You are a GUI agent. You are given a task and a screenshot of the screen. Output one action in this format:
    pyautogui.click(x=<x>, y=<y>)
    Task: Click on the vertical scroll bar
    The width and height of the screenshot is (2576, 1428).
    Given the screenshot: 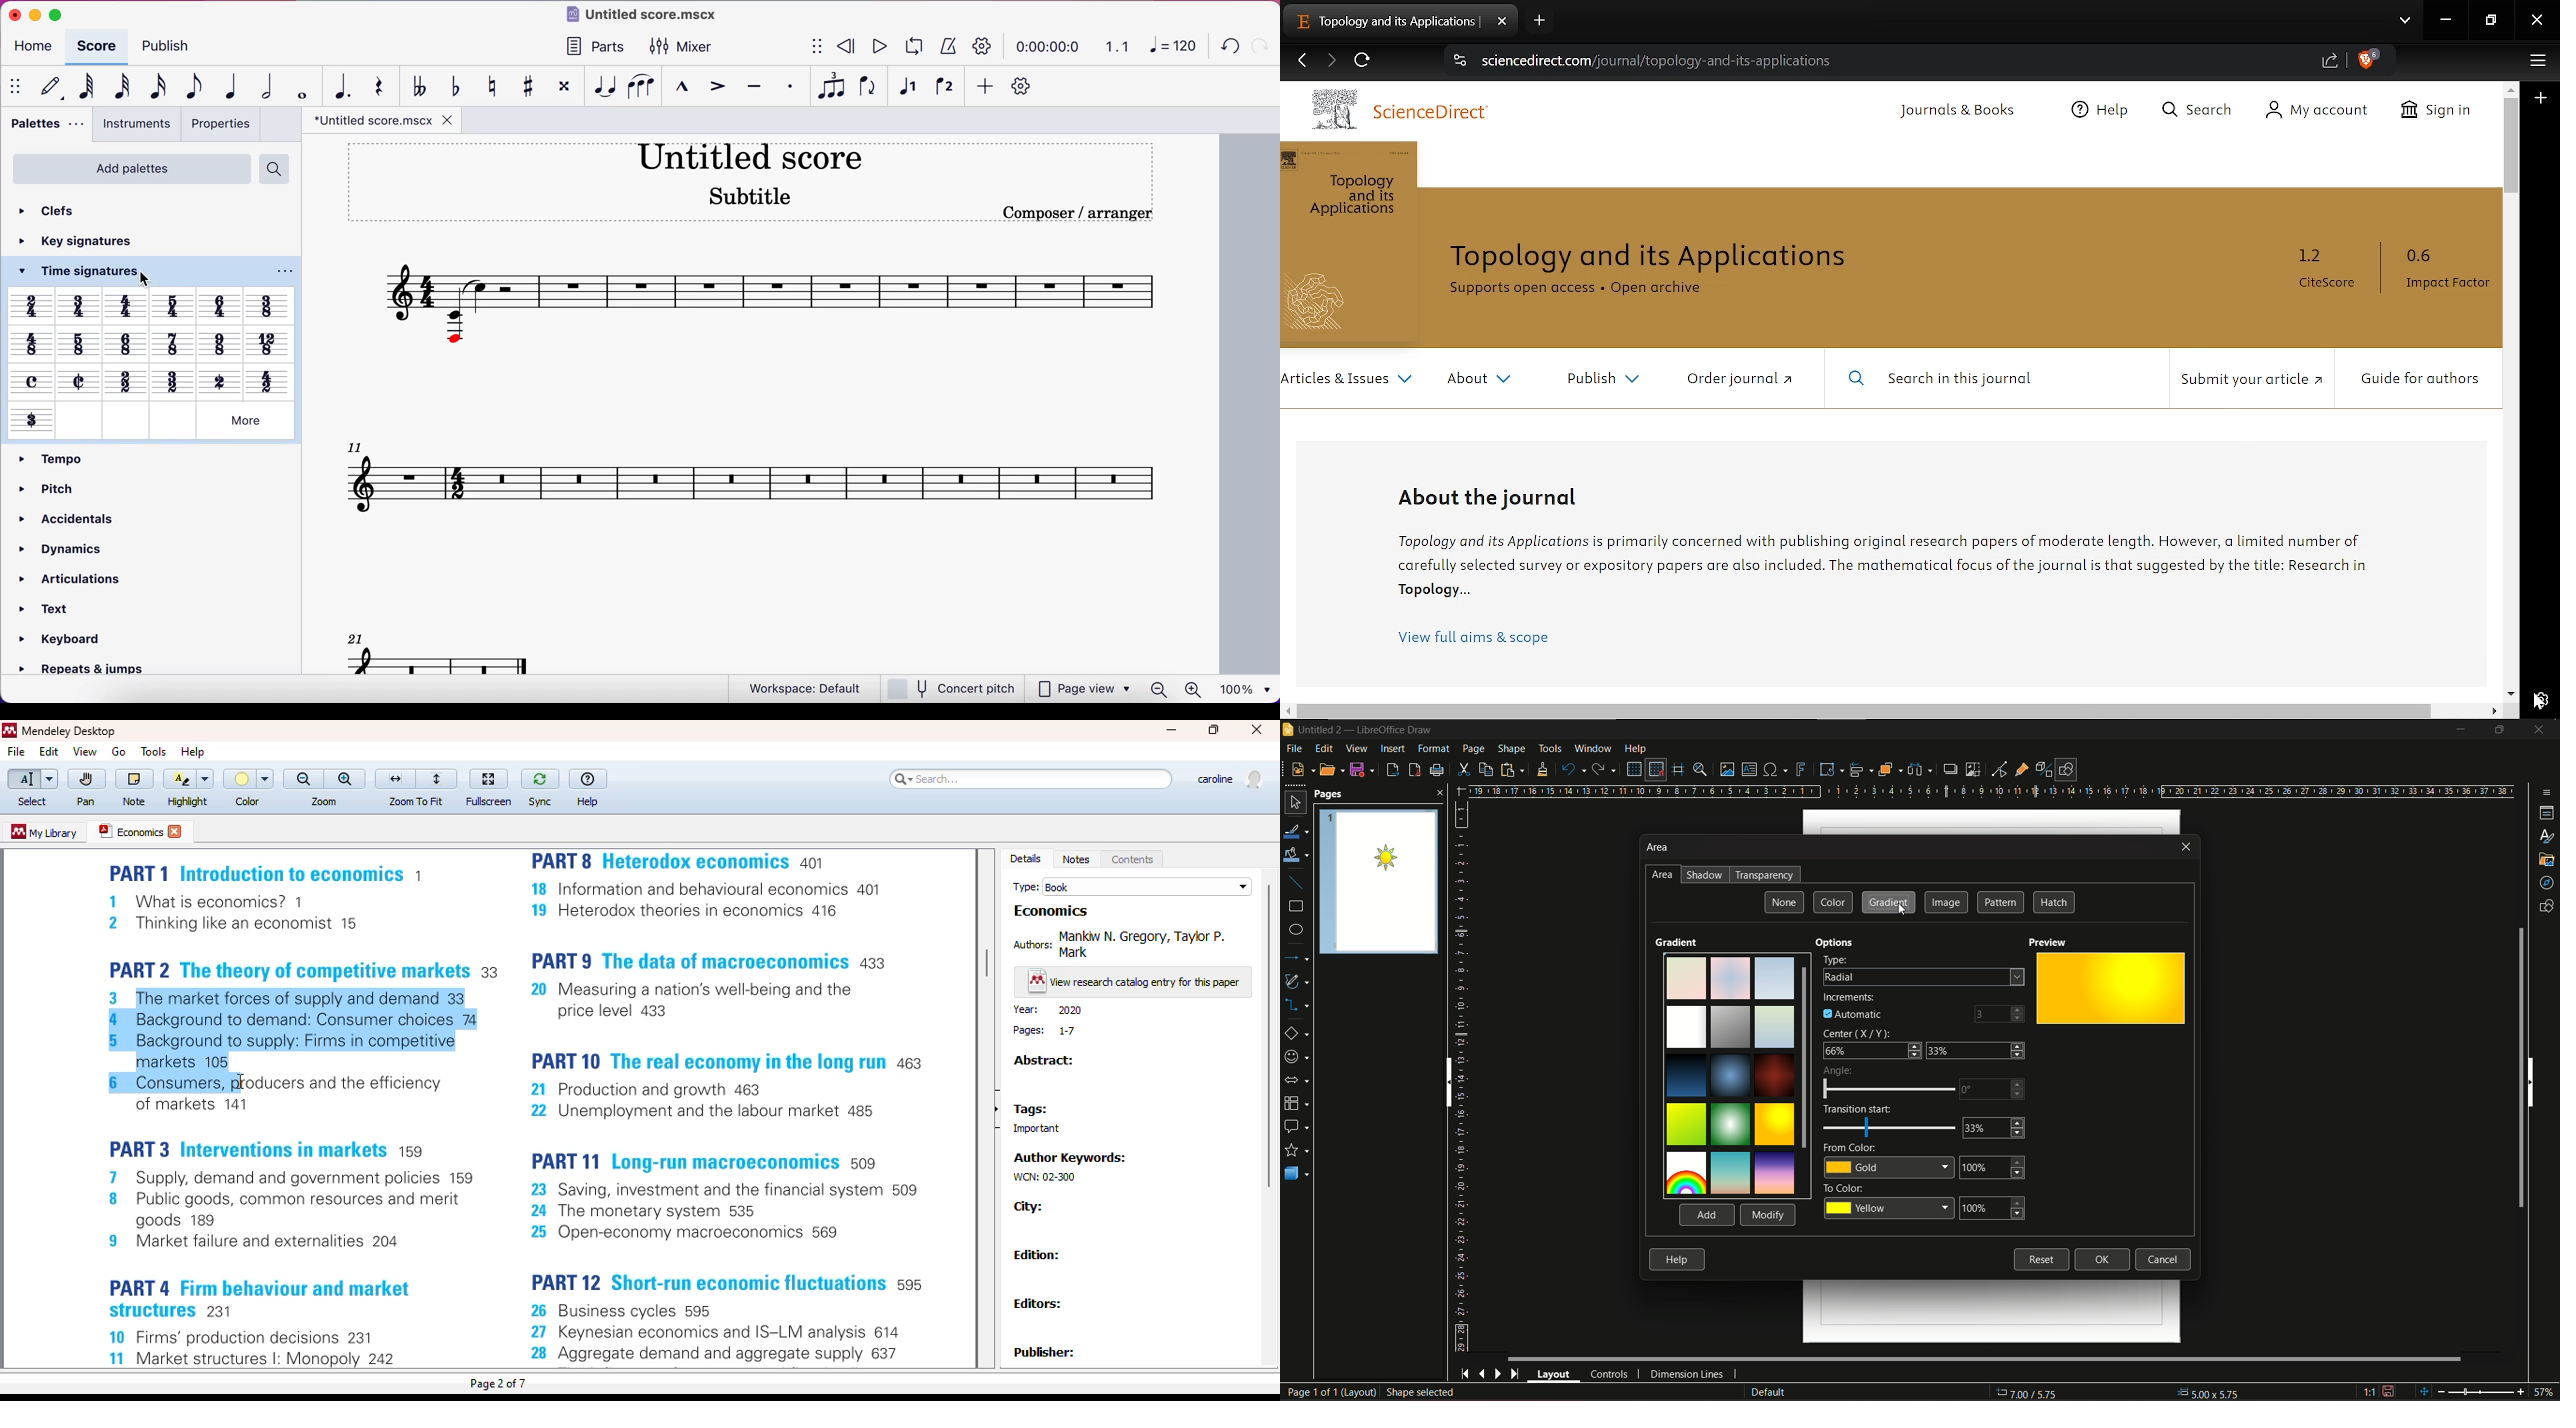 What is the action you would take?
    pyautogui.click(x=1266, y=1036)
    